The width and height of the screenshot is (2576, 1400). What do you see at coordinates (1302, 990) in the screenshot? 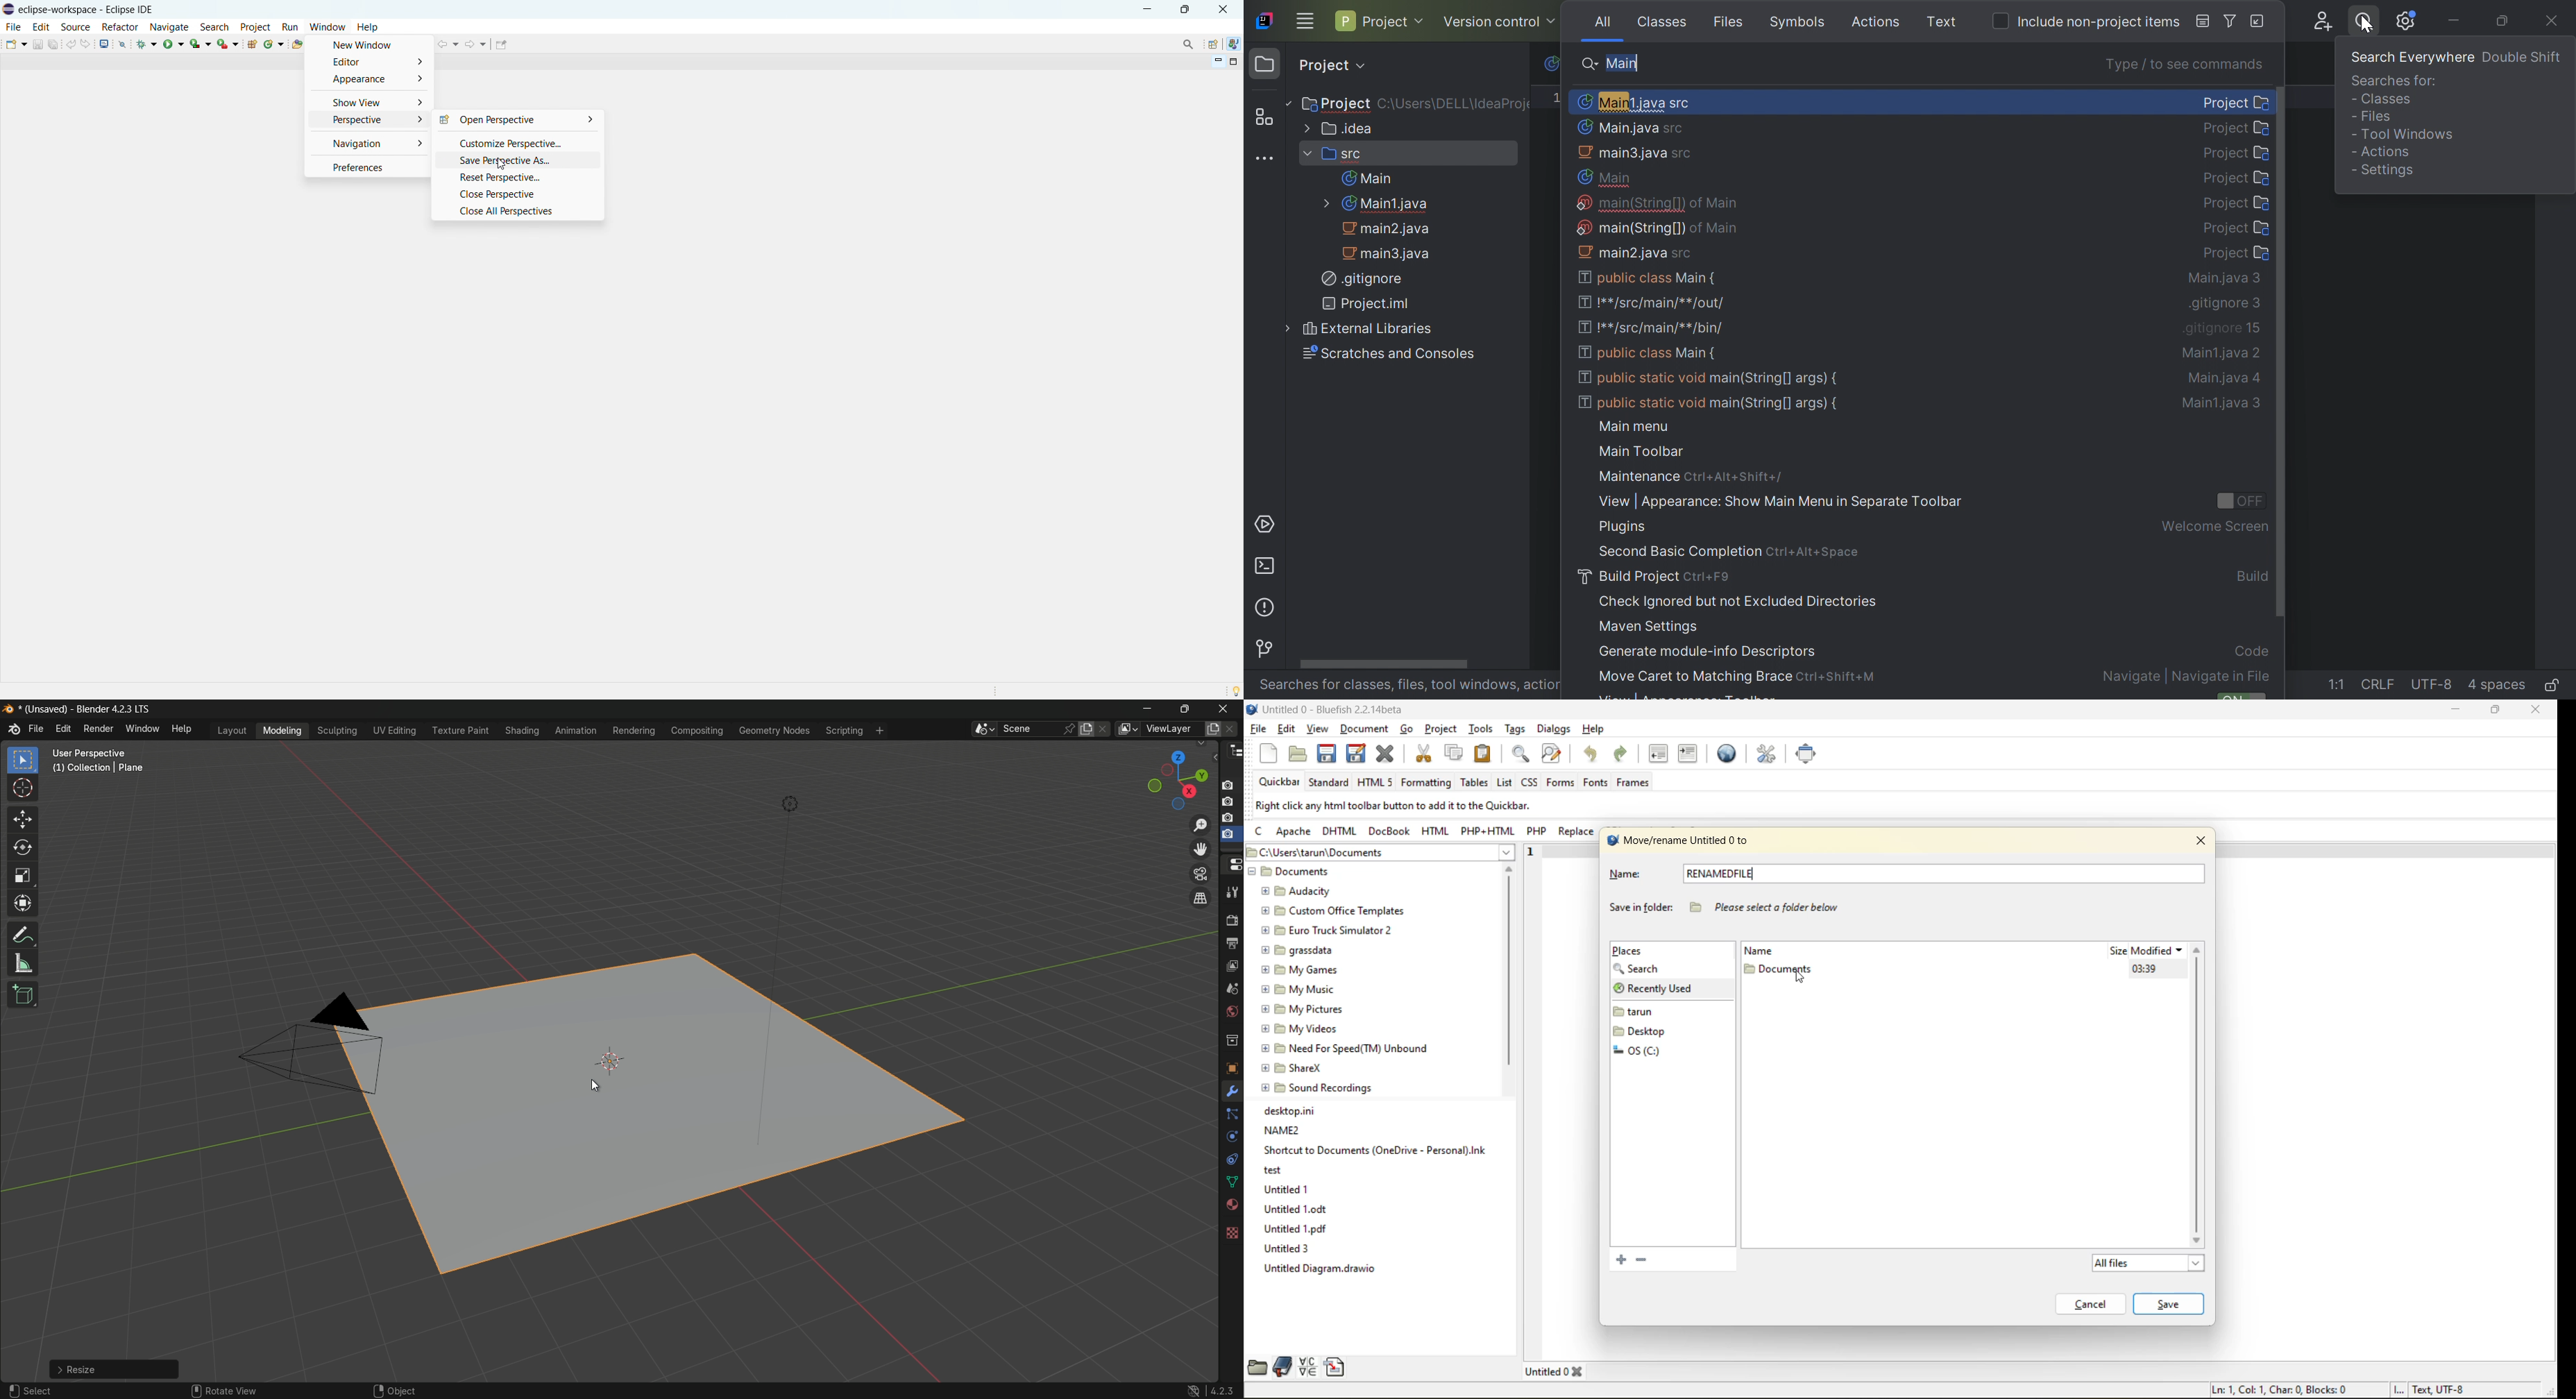
I see `My Music` at bounding box center [1302, 990].